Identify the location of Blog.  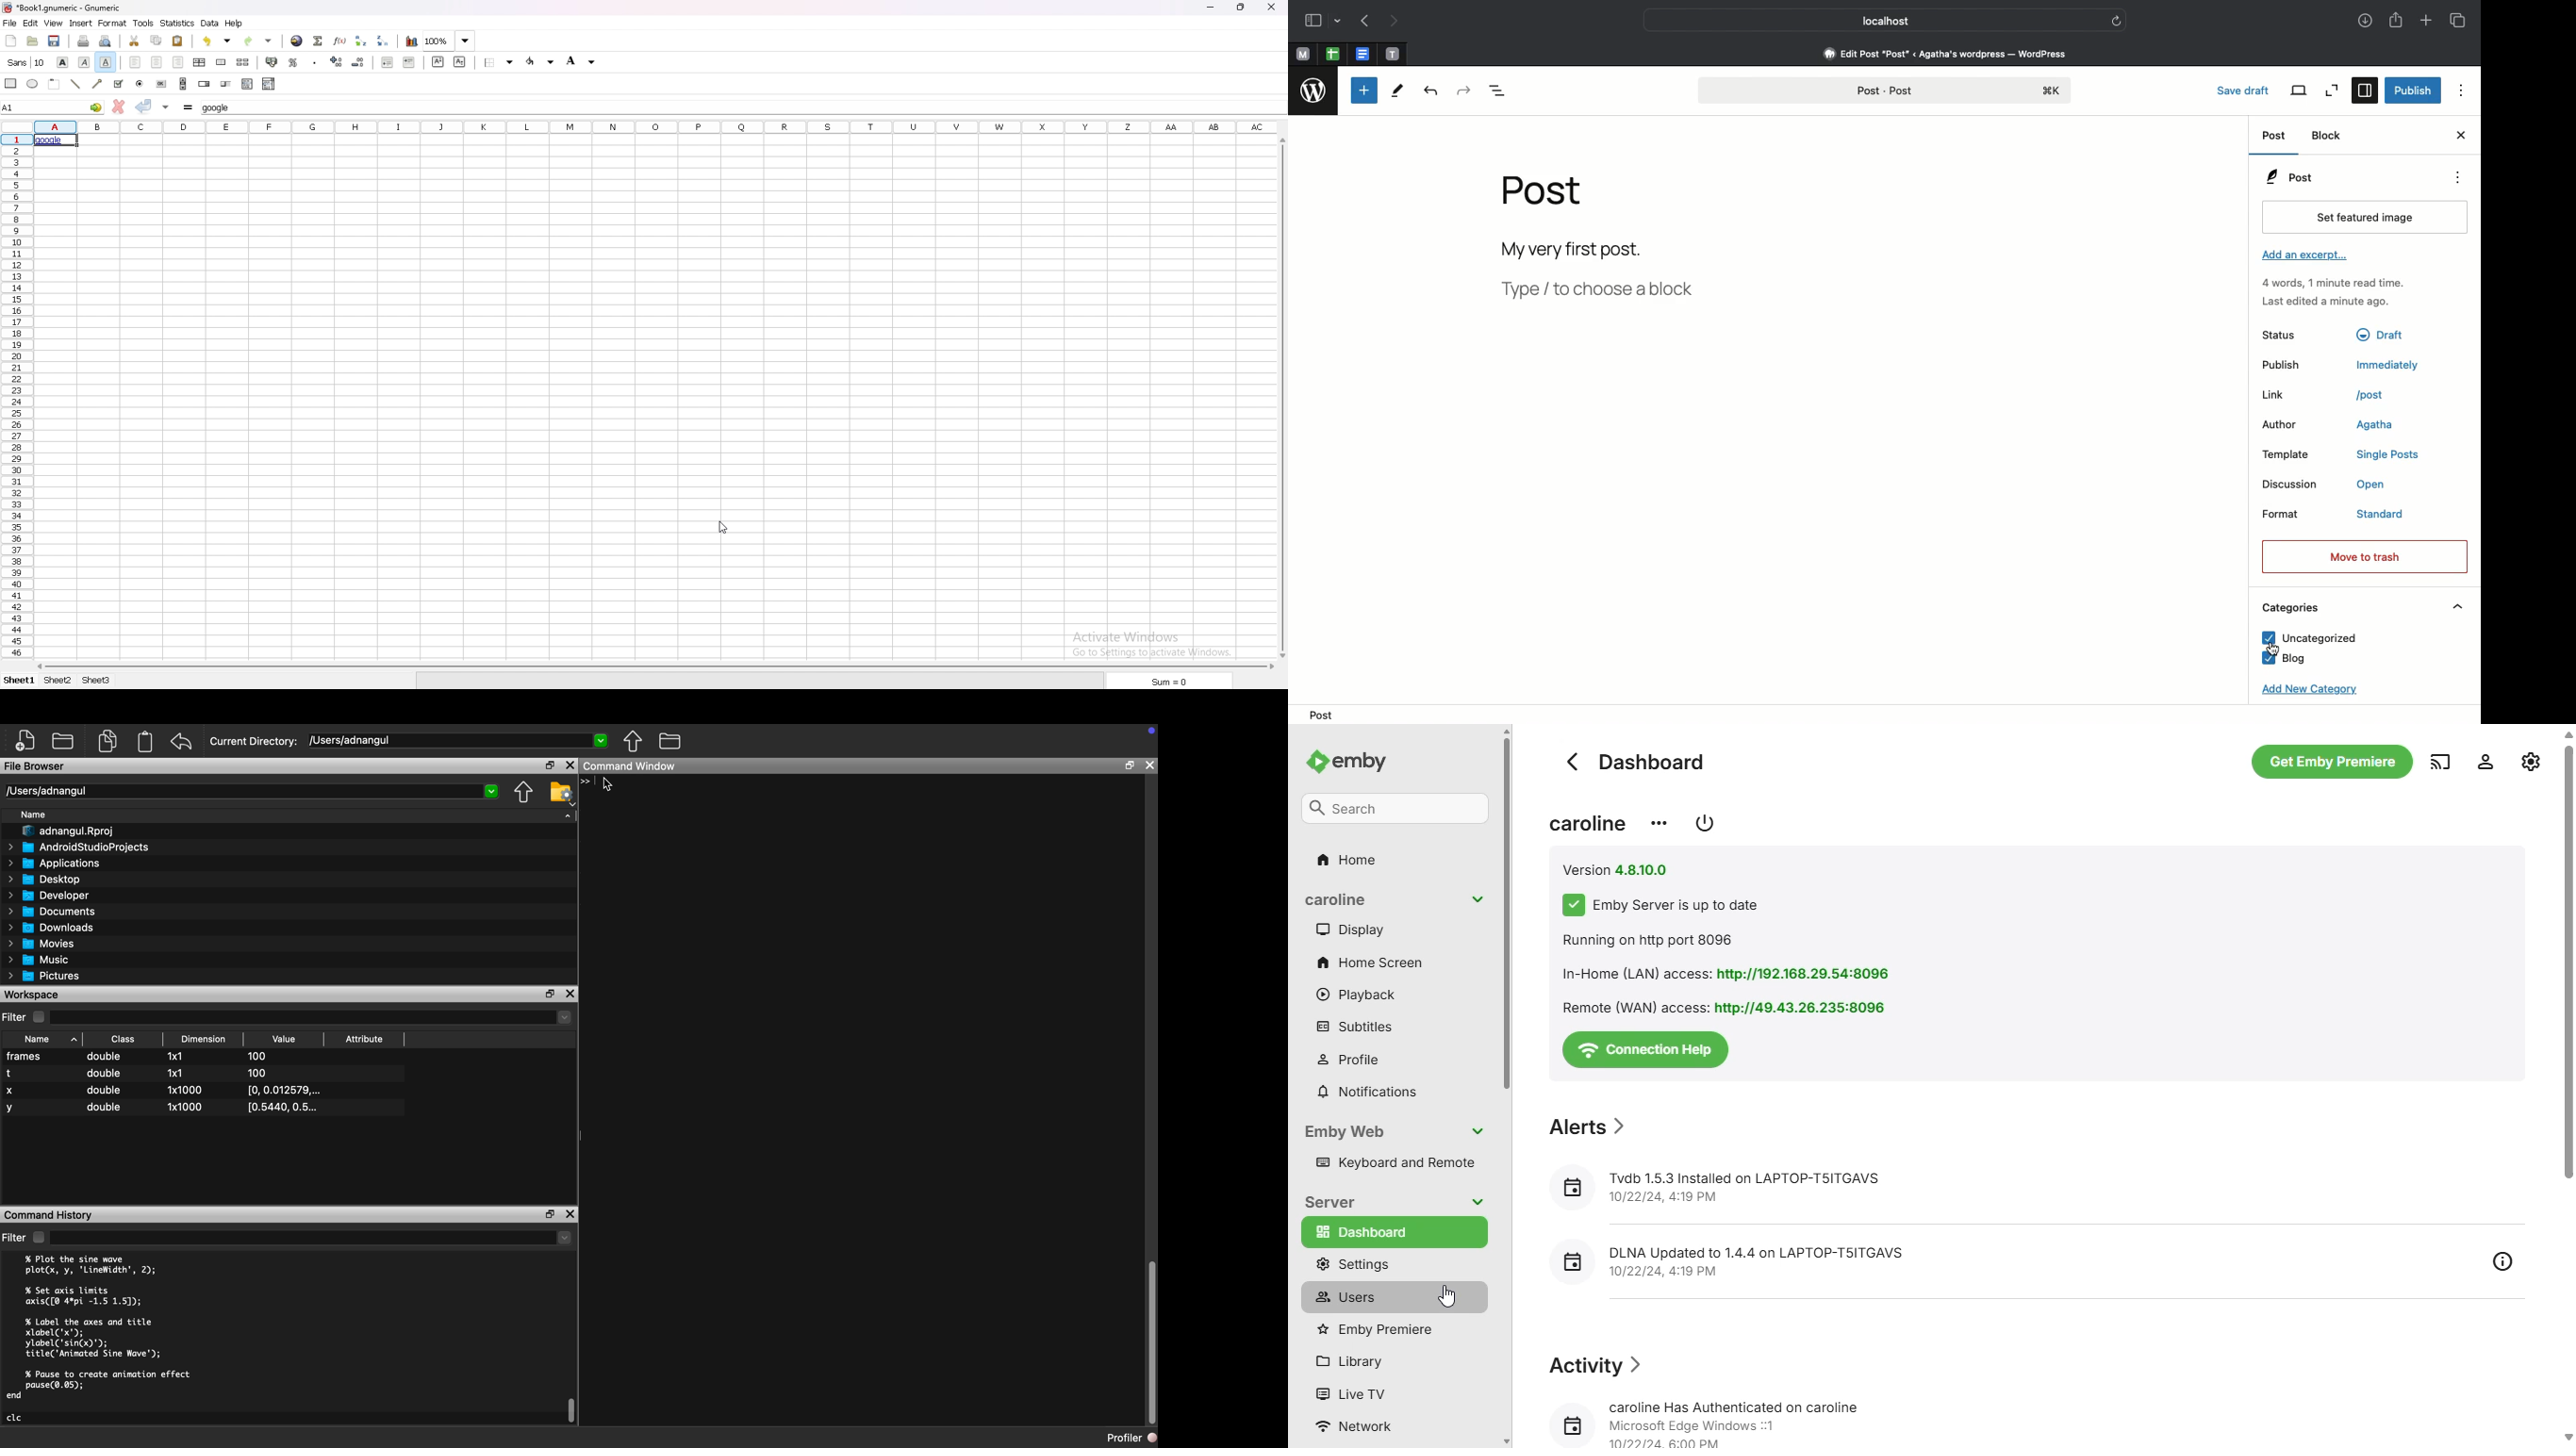
(2285, 659).